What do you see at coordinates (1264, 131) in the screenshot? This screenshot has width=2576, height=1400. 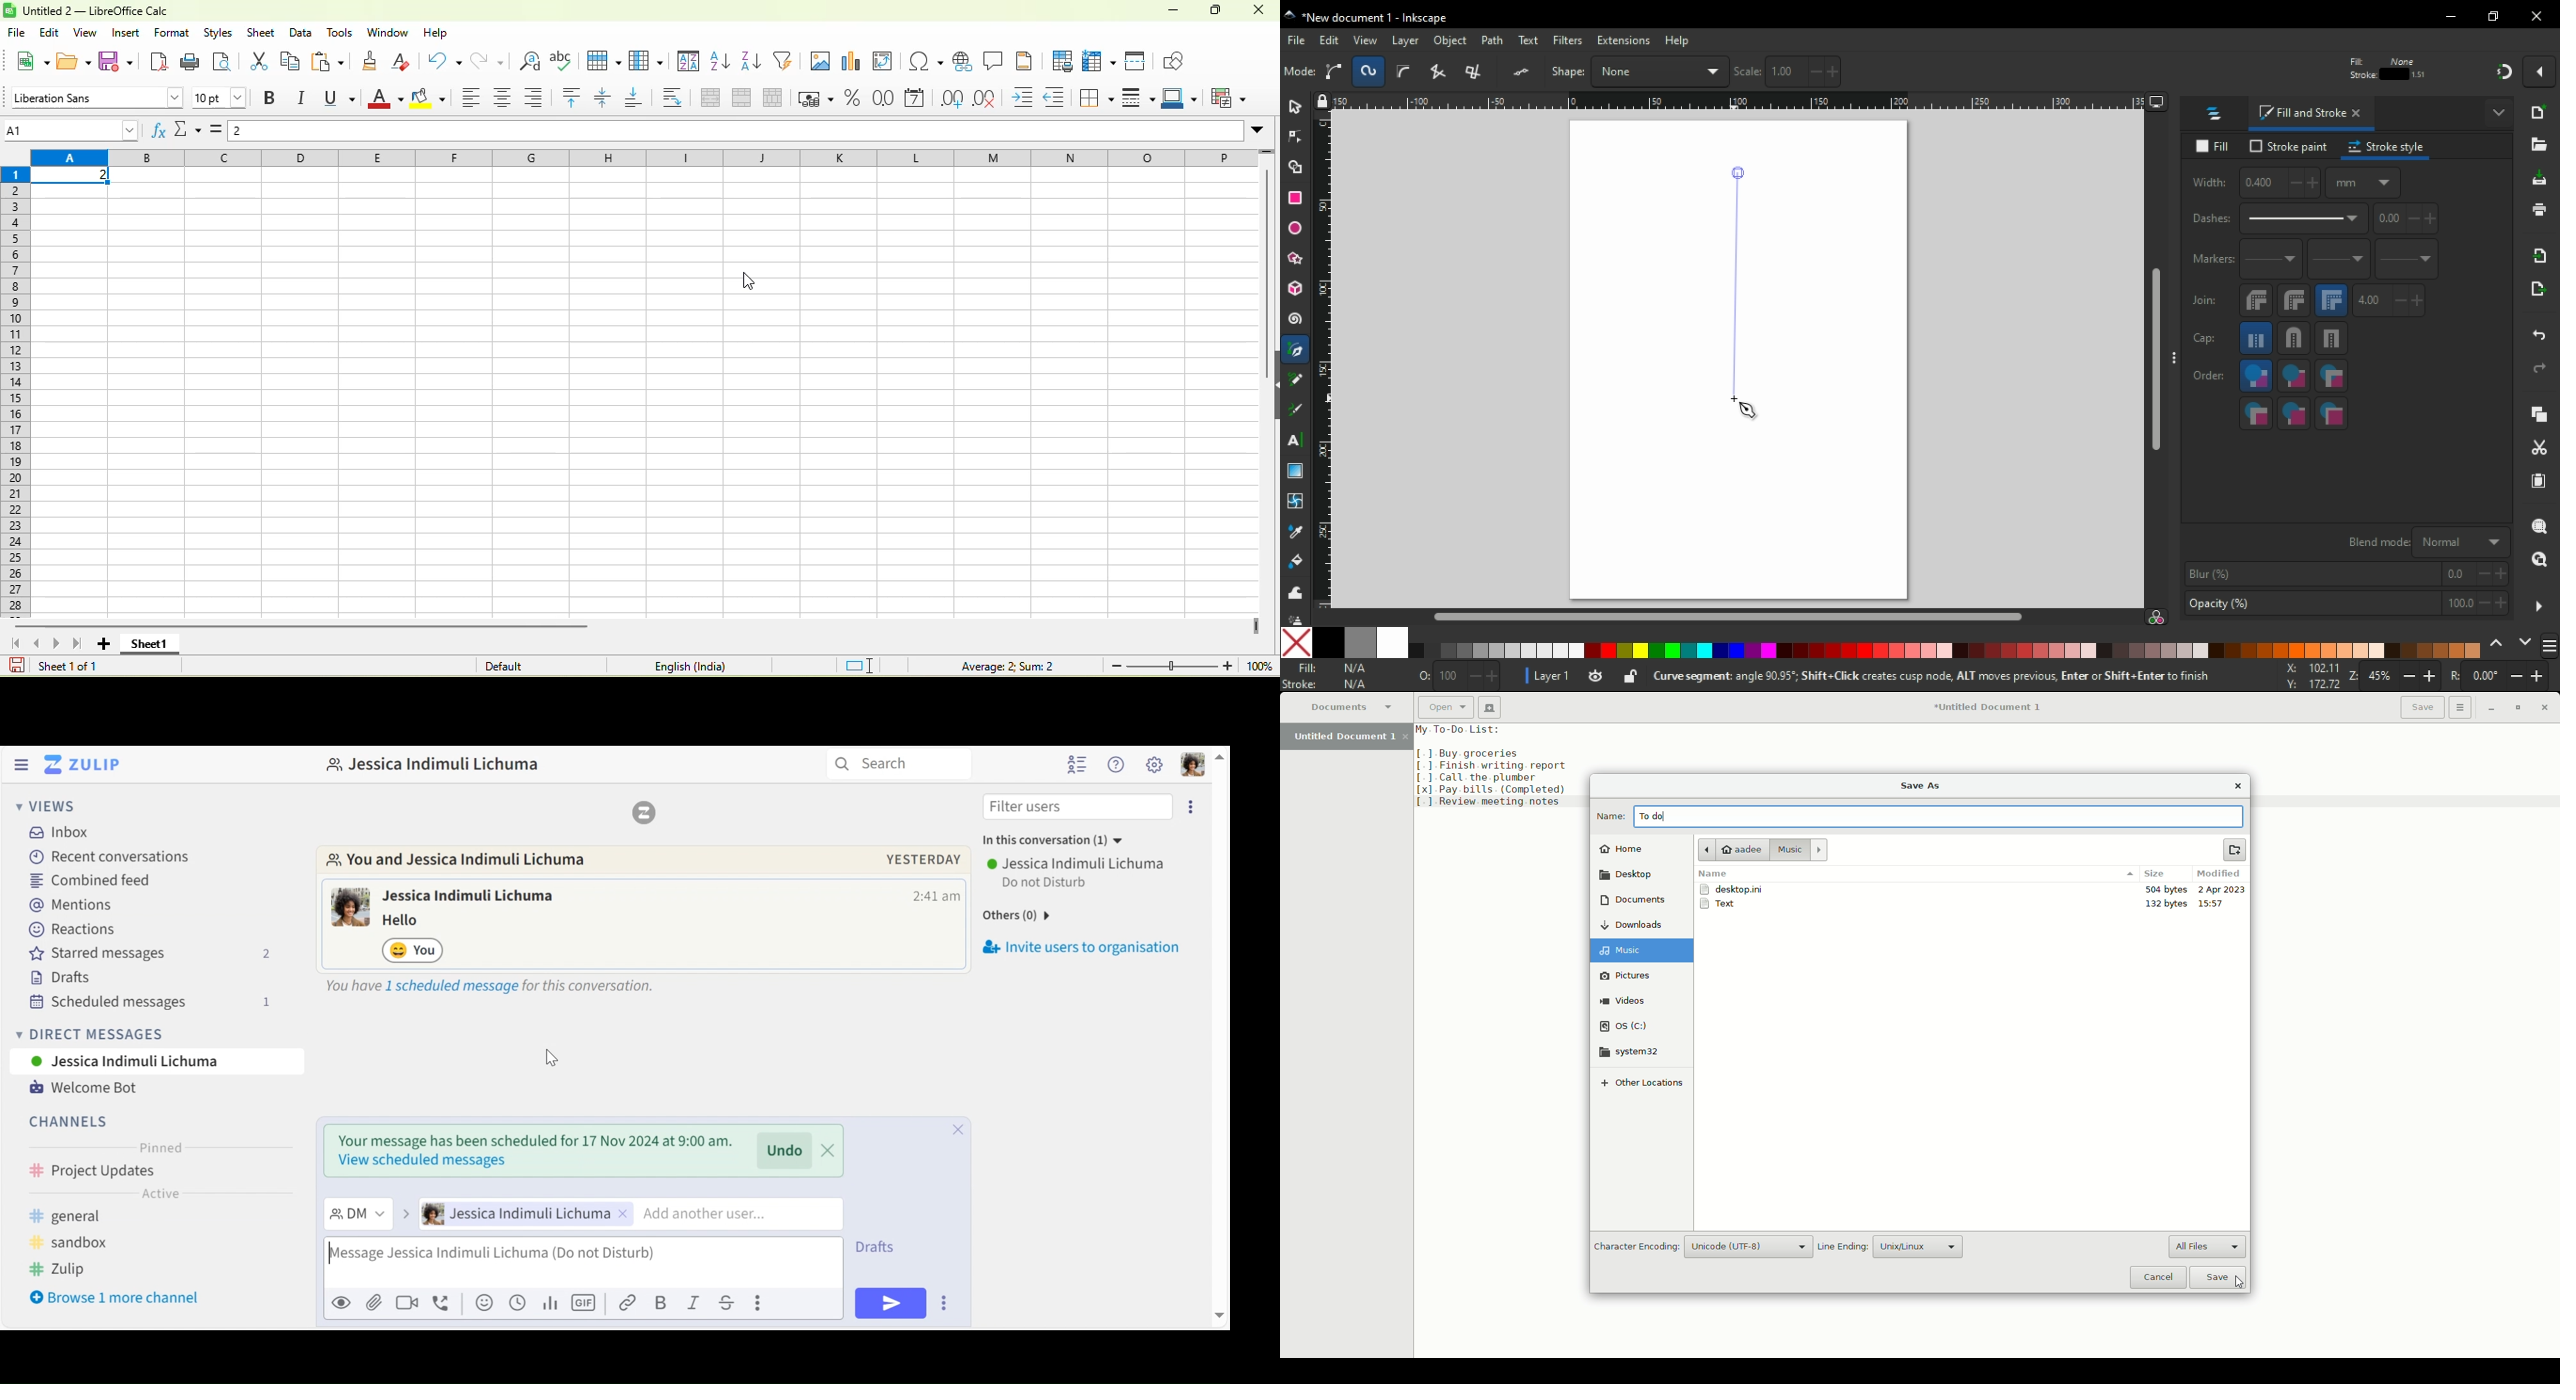 I see `expand formula bar` at bounding box center [1264, 131].